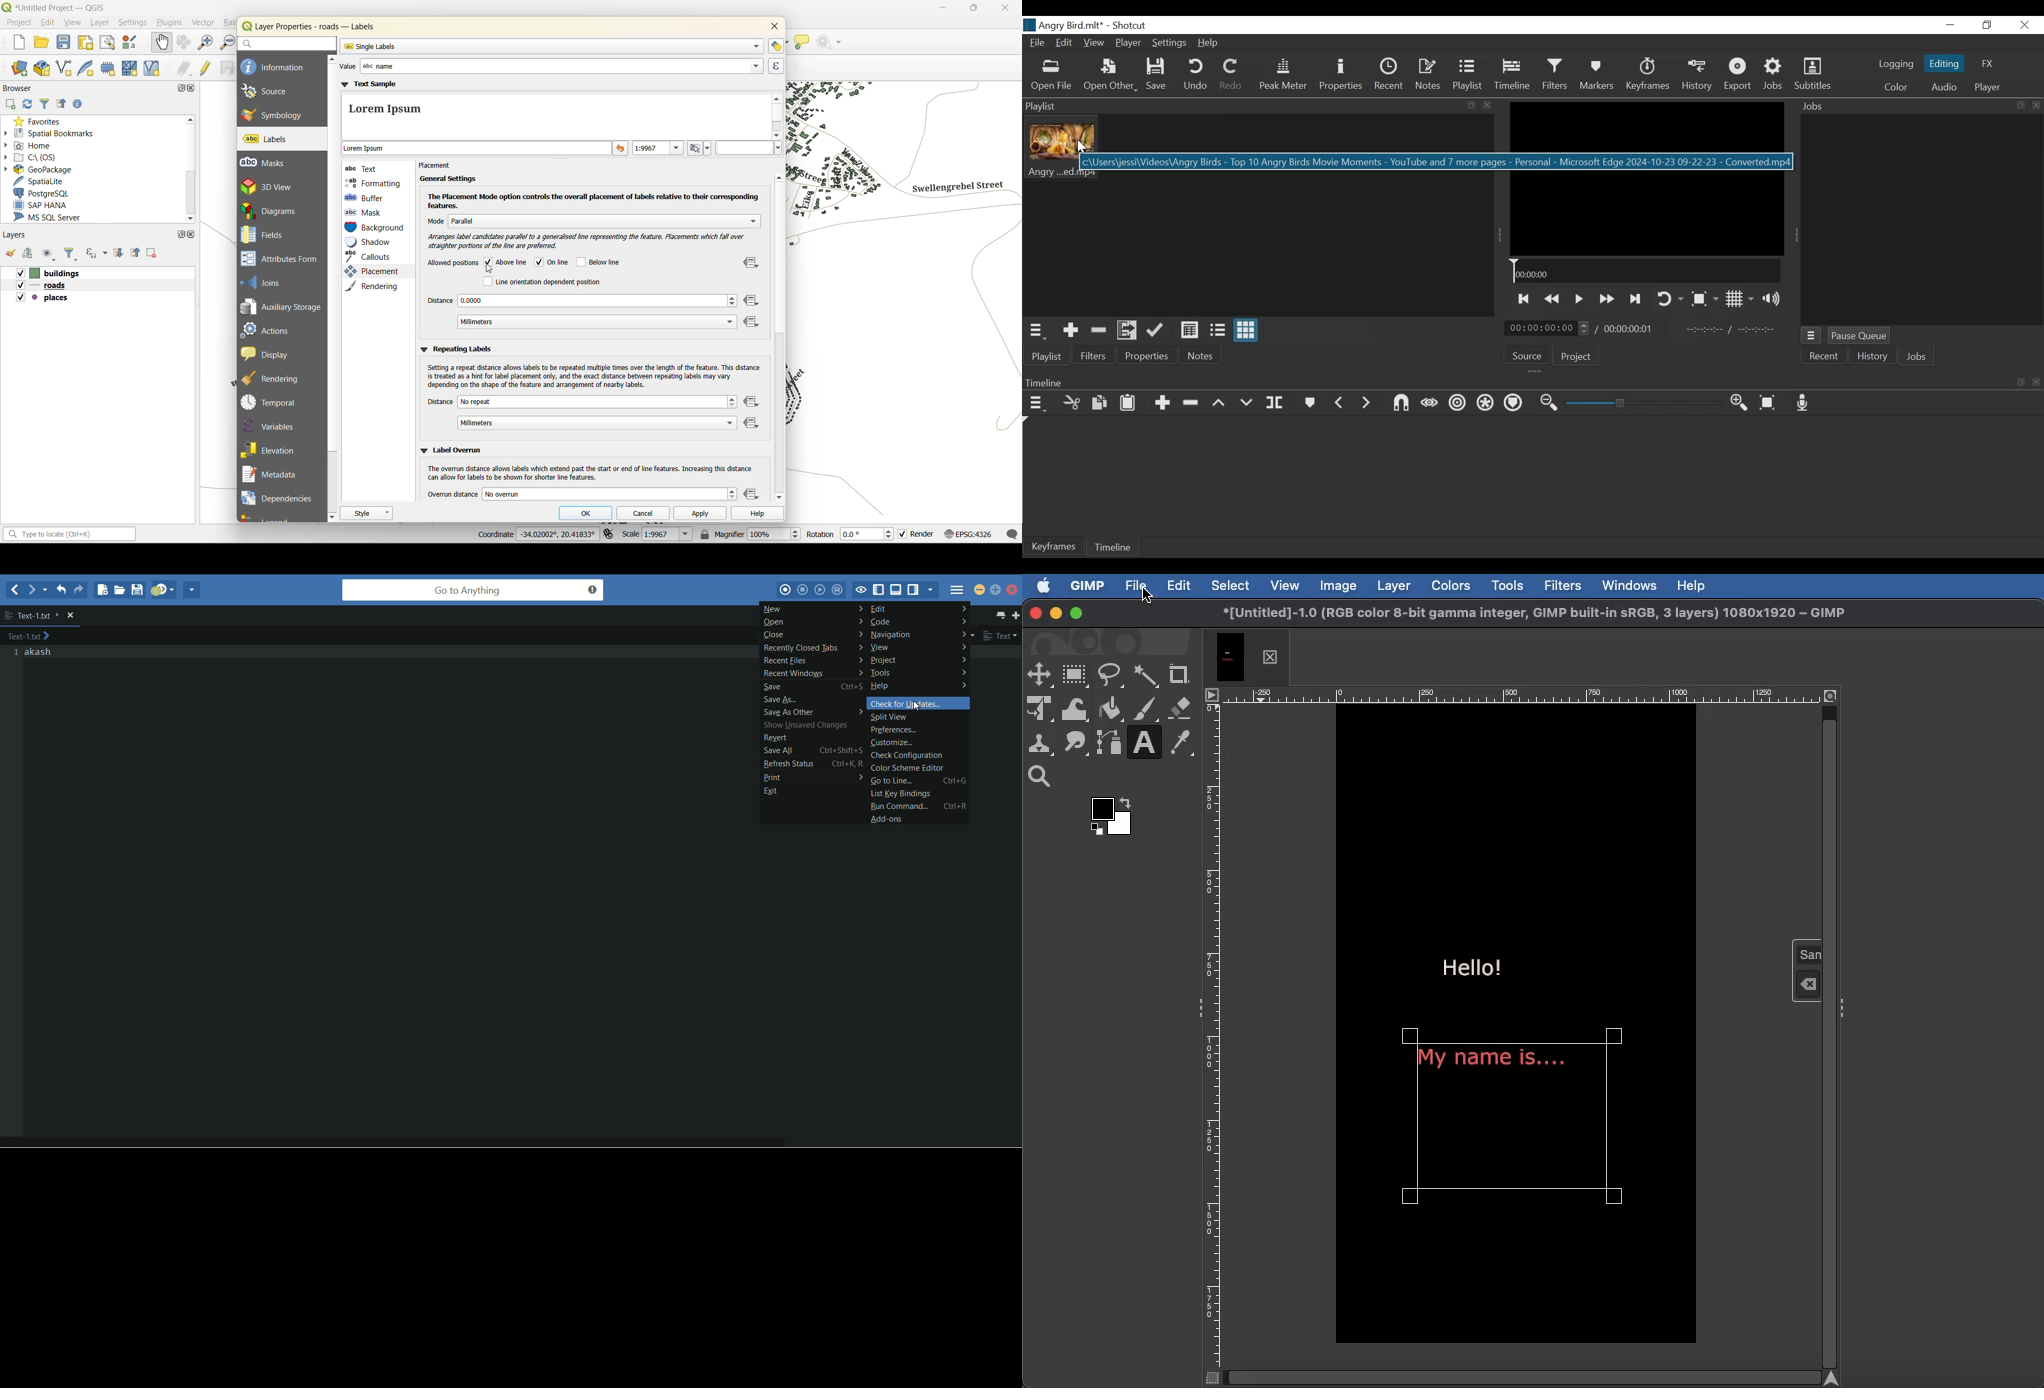  What do you see at coordinates (1771, 298) in the screenshot?
I see `Show volume control` at bounding box center [1771, 298].